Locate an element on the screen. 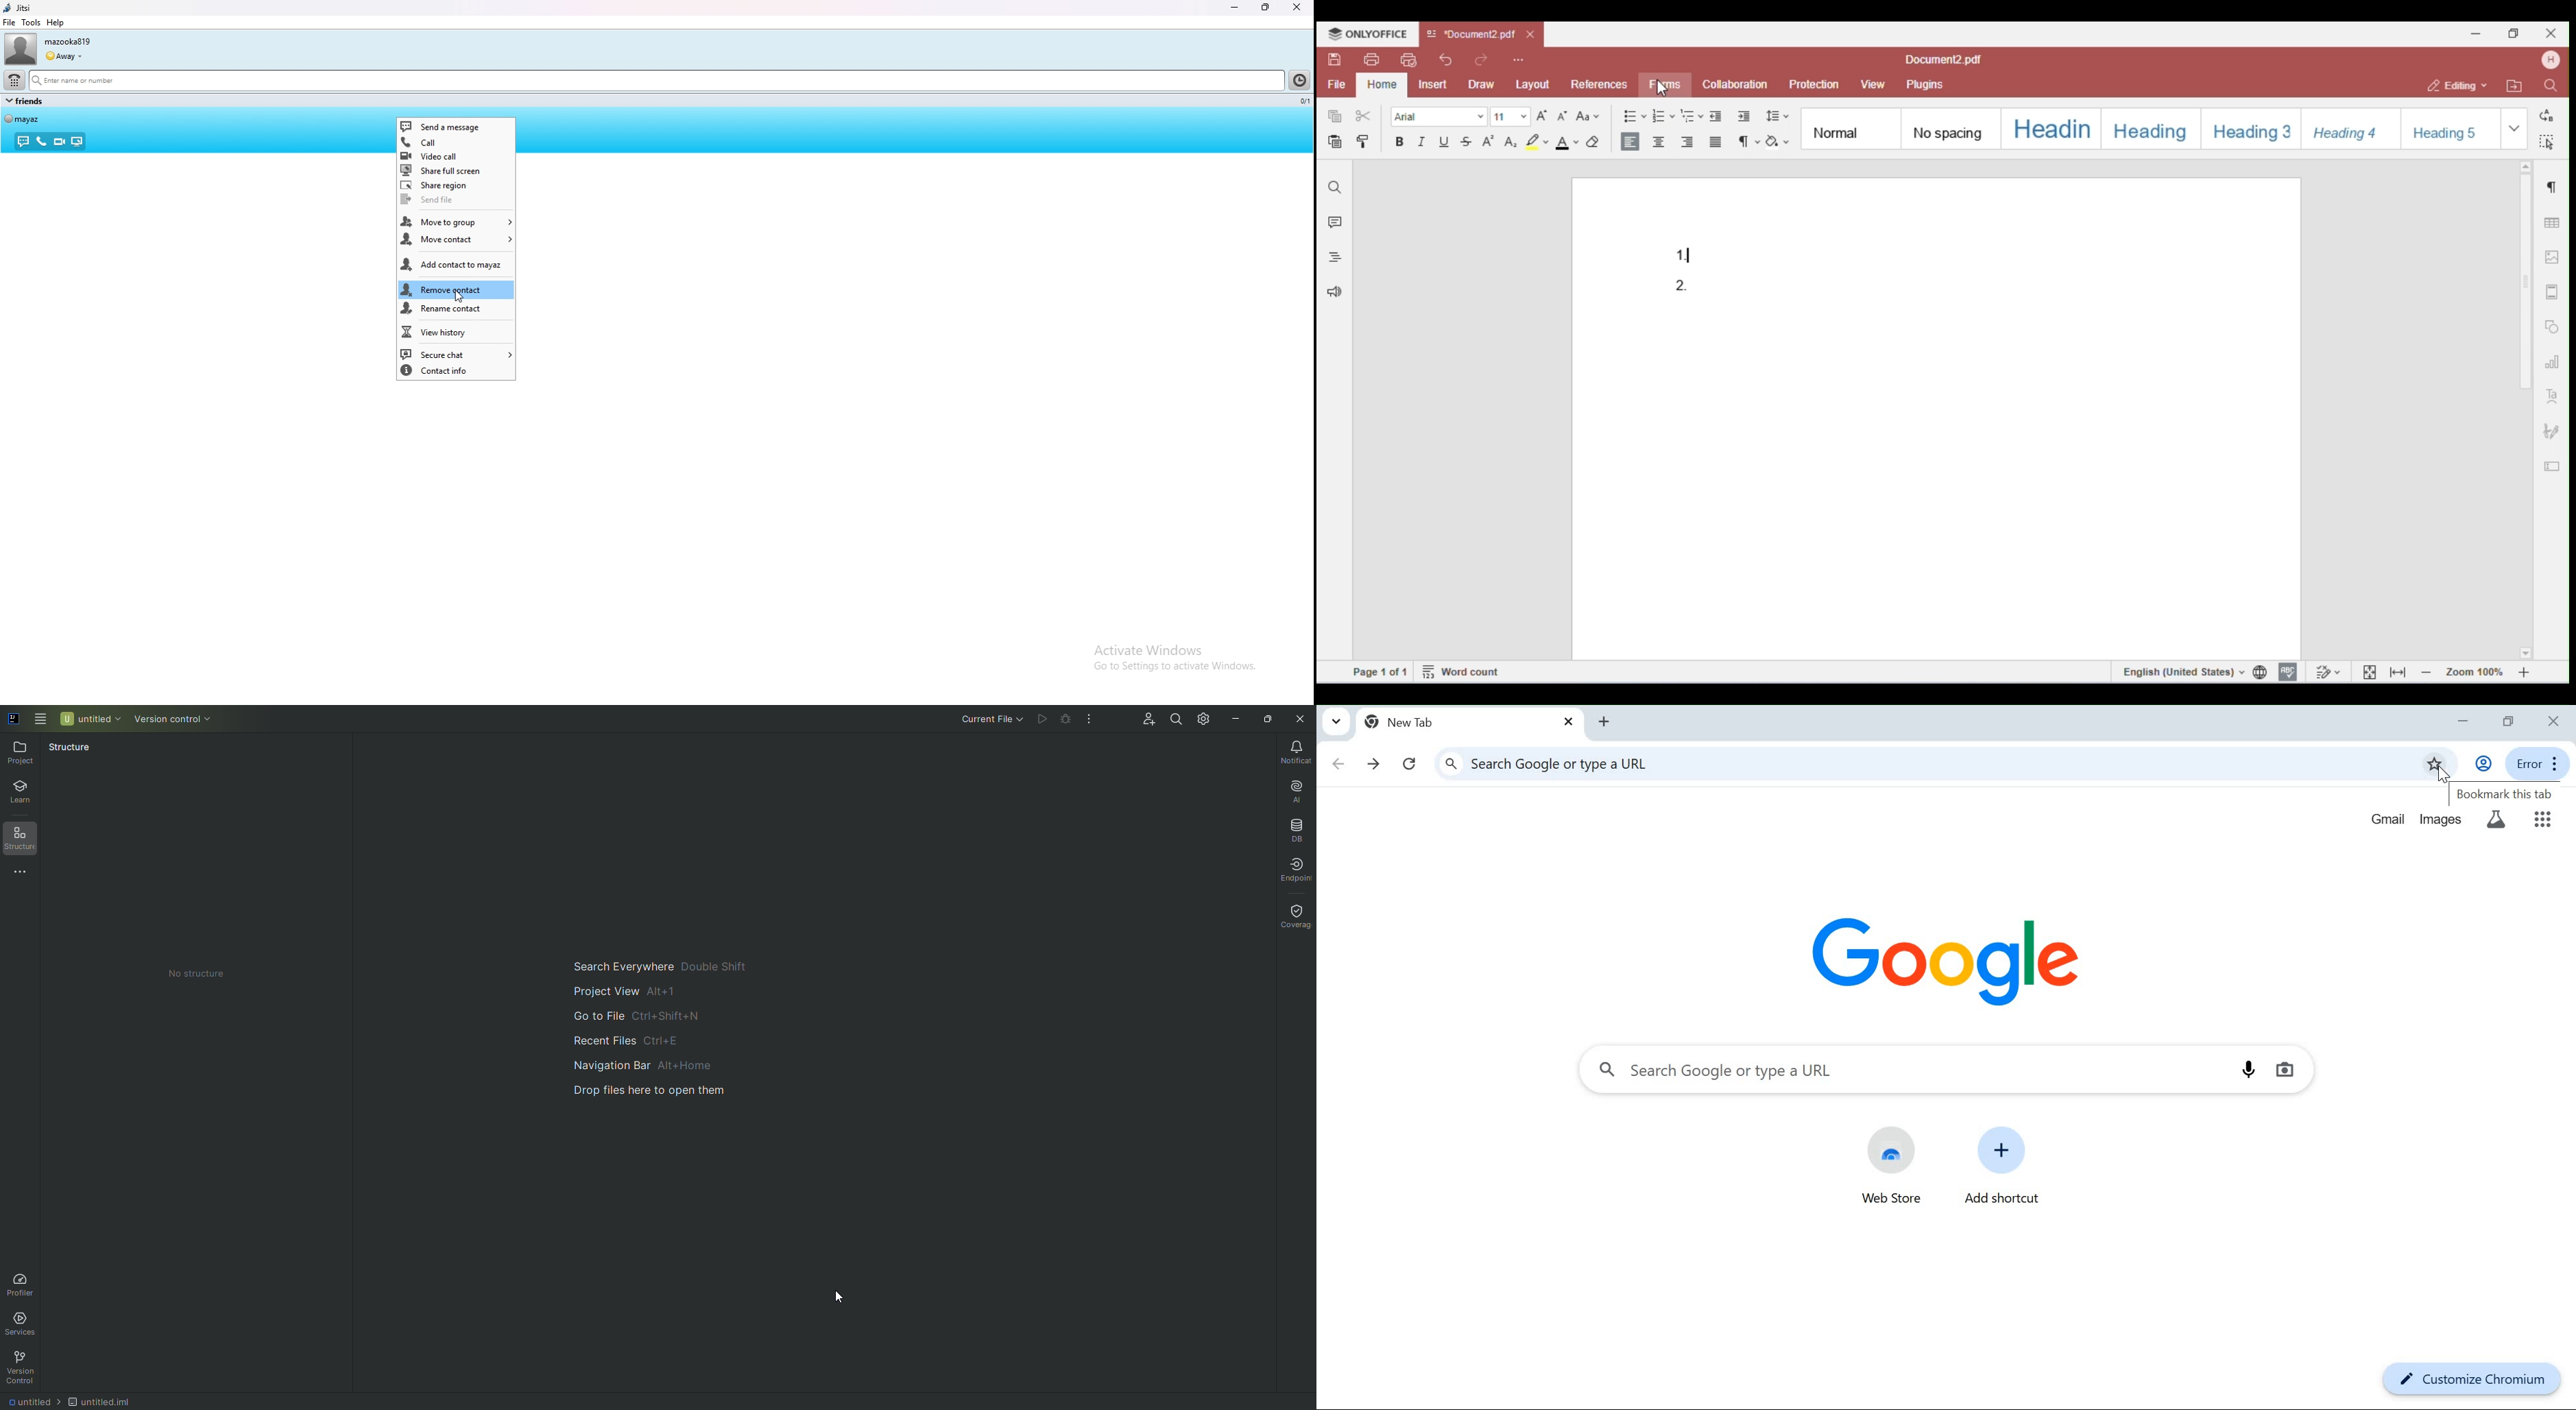 The width and height of the screenshot is (2576, 1428). video call is located at coordinates (59, 142).